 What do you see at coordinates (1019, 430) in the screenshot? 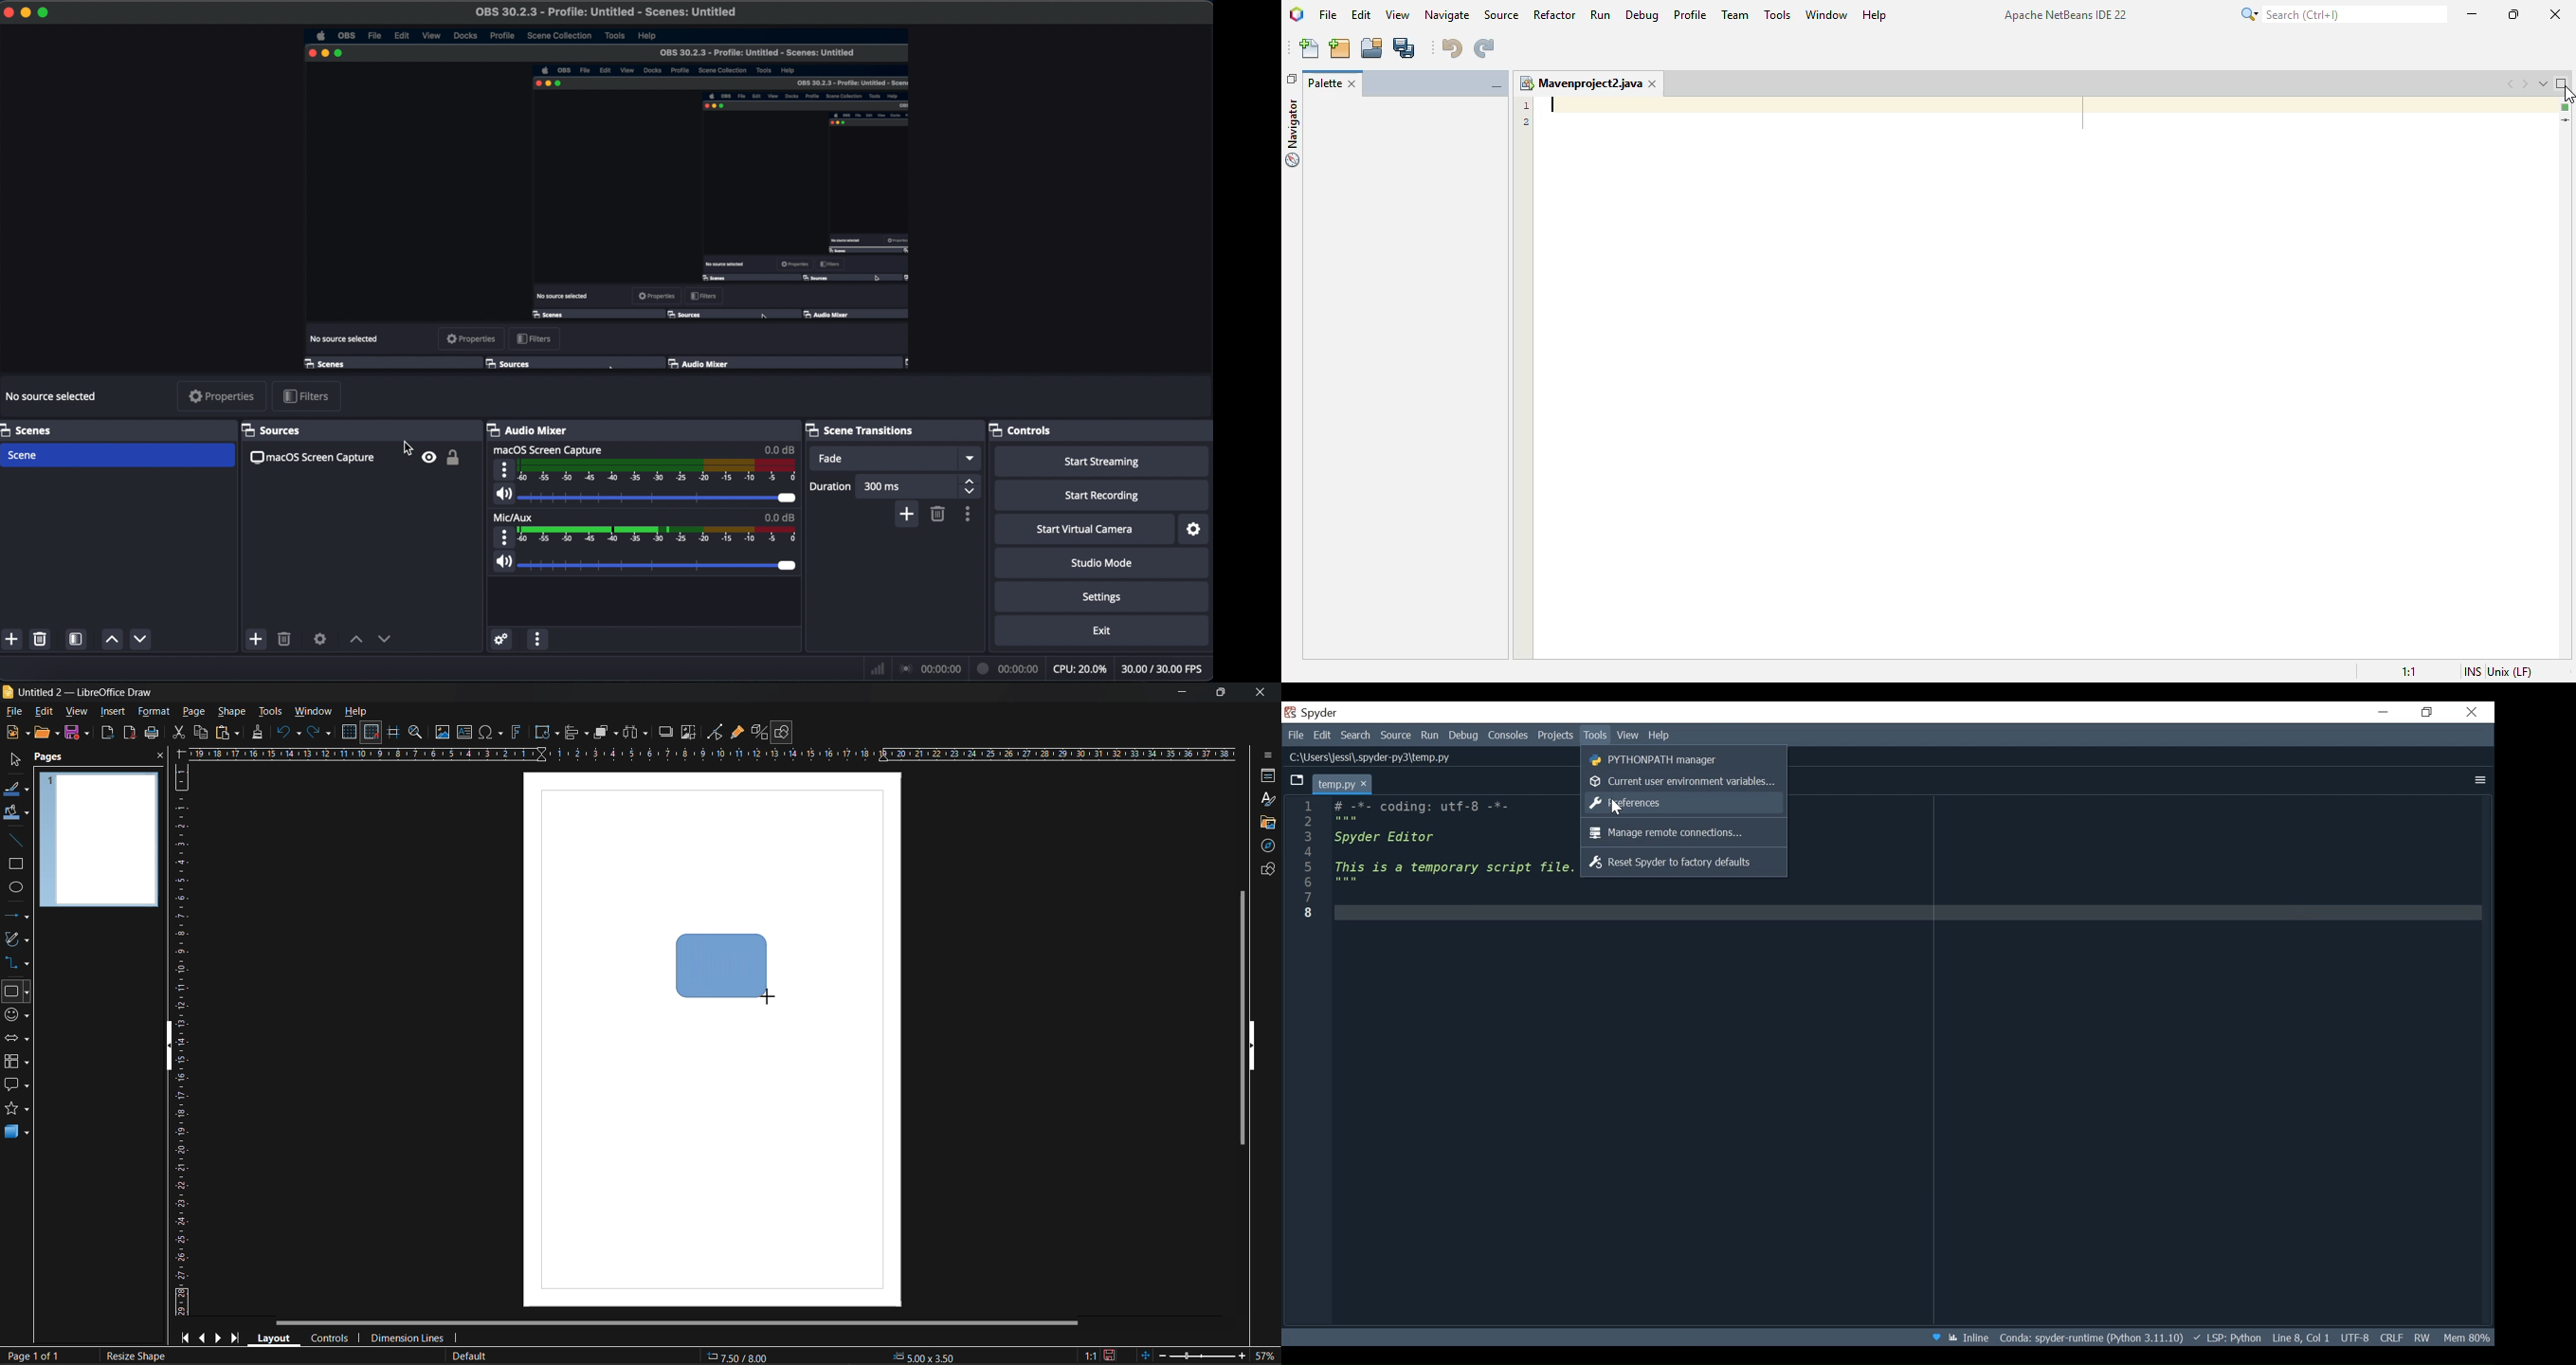
I see `controls` at bounding box center [1019, 430].